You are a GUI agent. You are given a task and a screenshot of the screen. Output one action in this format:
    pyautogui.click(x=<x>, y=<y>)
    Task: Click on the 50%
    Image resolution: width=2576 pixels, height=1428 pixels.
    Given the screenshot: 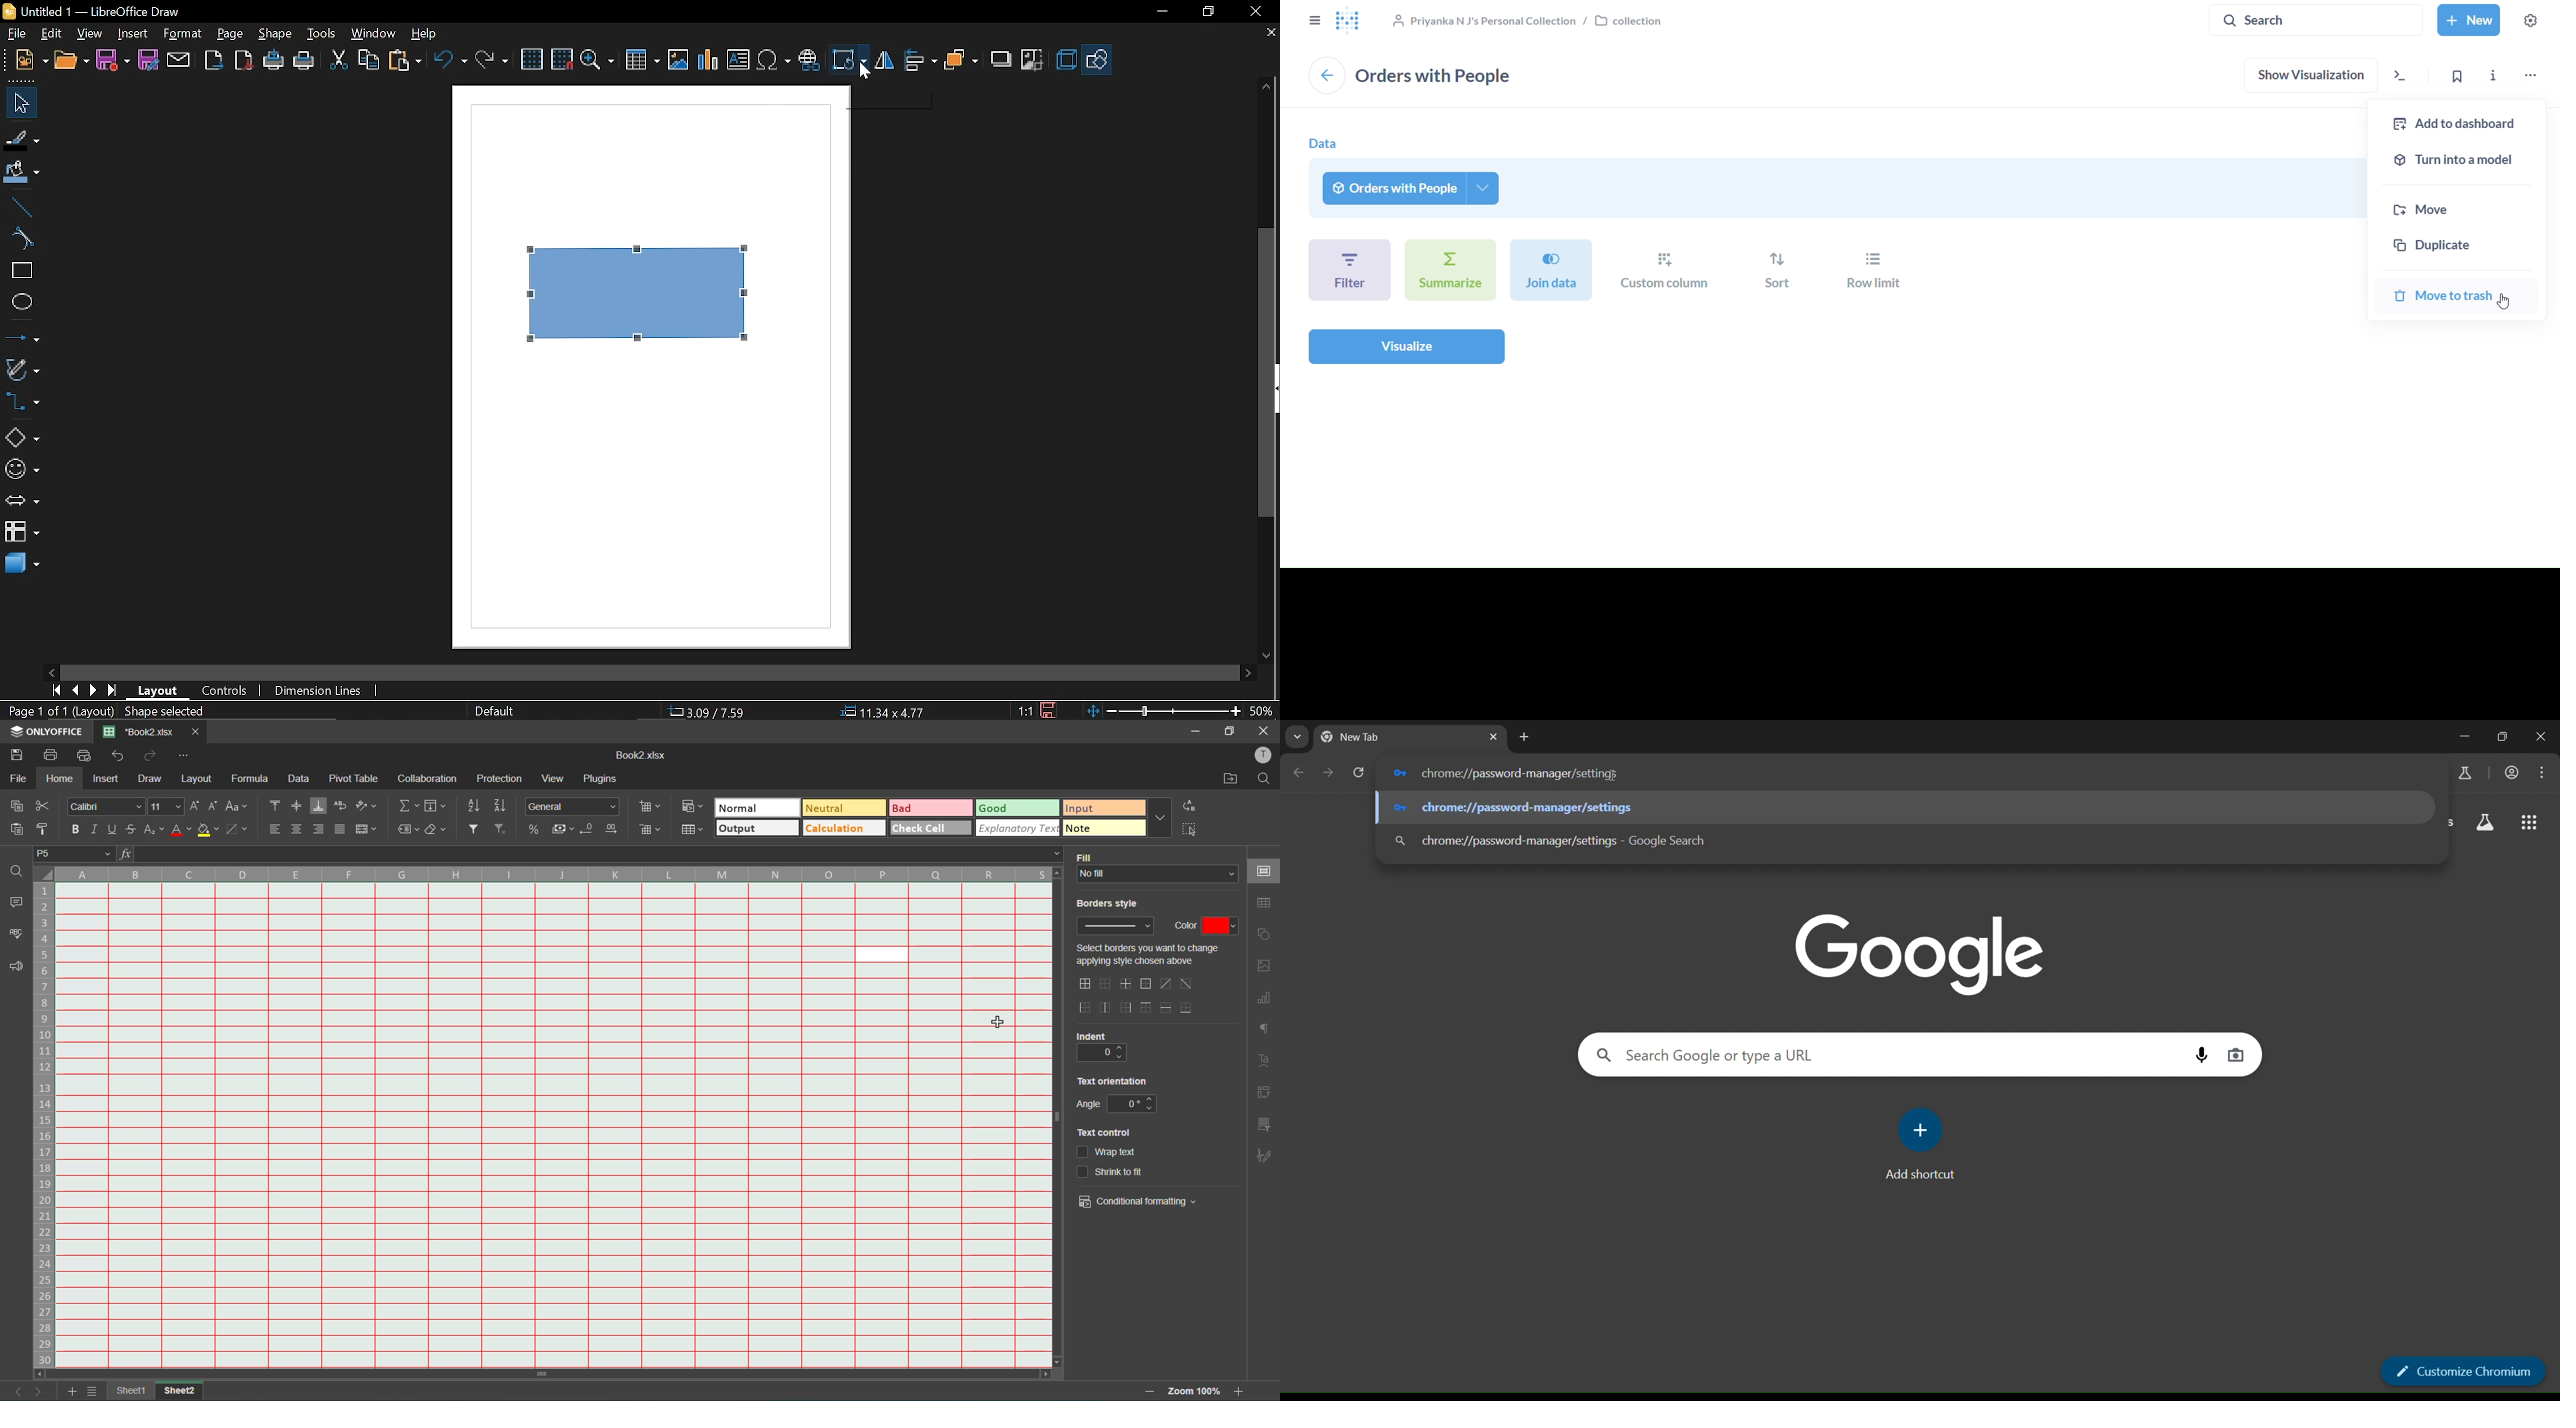 What is the action you would take?
    pyautogui.click(x=1262, y=709)
    